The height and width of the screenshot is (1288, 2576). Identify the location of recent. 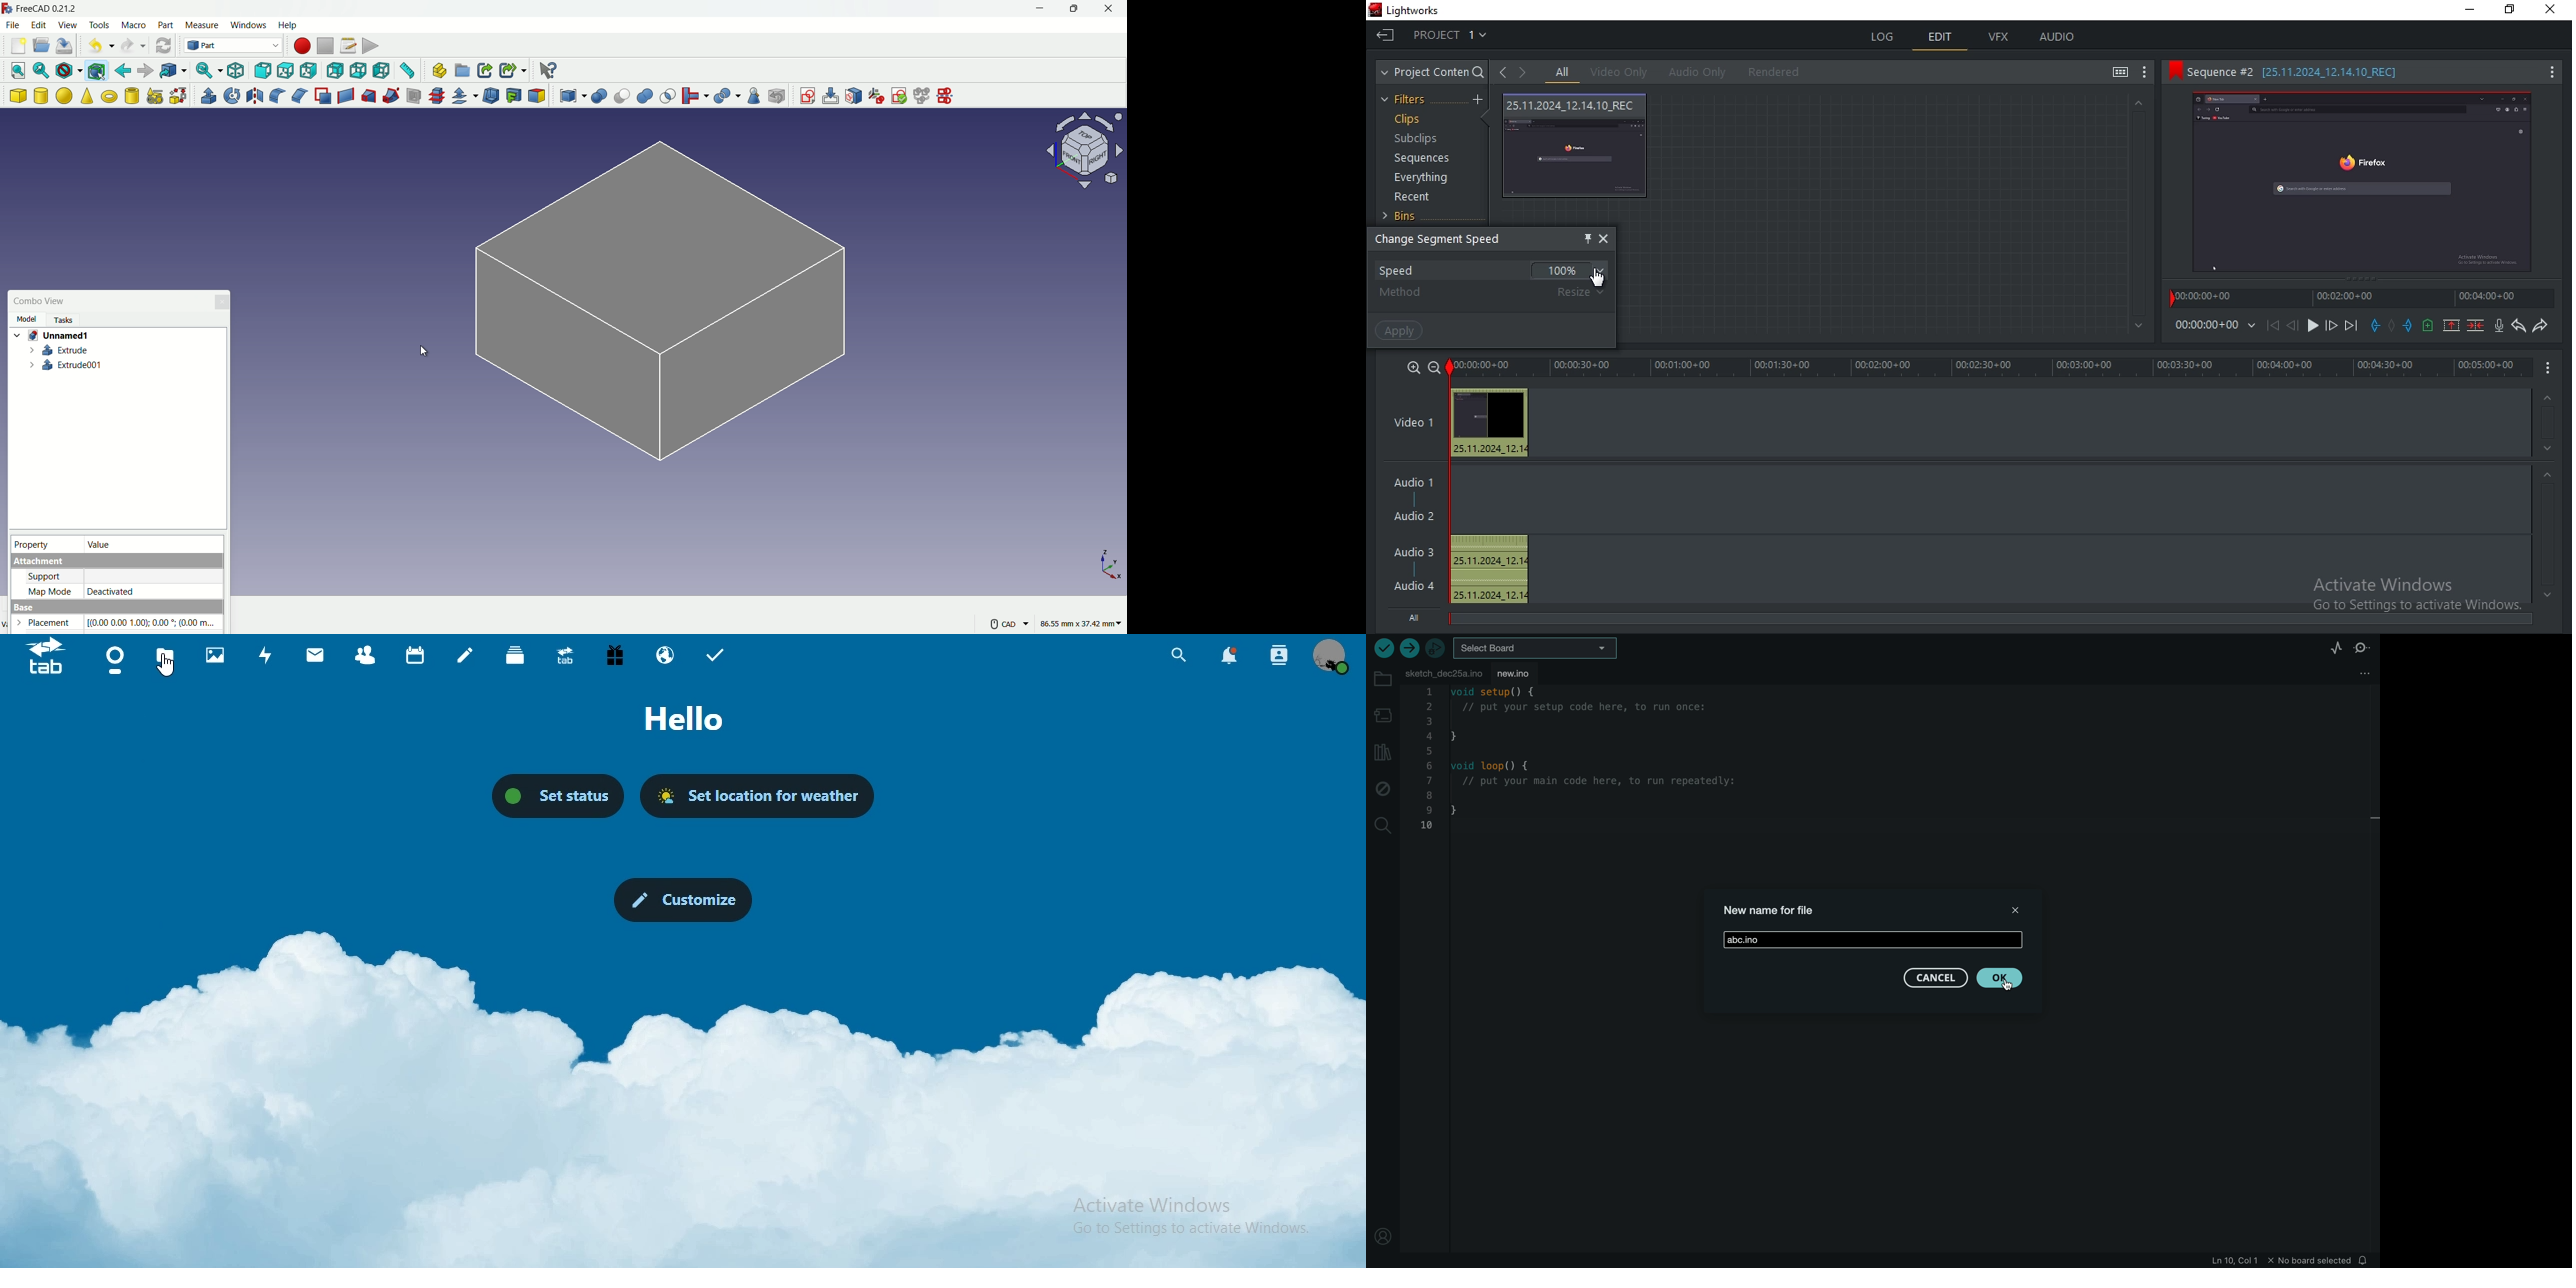
(1415, 199).